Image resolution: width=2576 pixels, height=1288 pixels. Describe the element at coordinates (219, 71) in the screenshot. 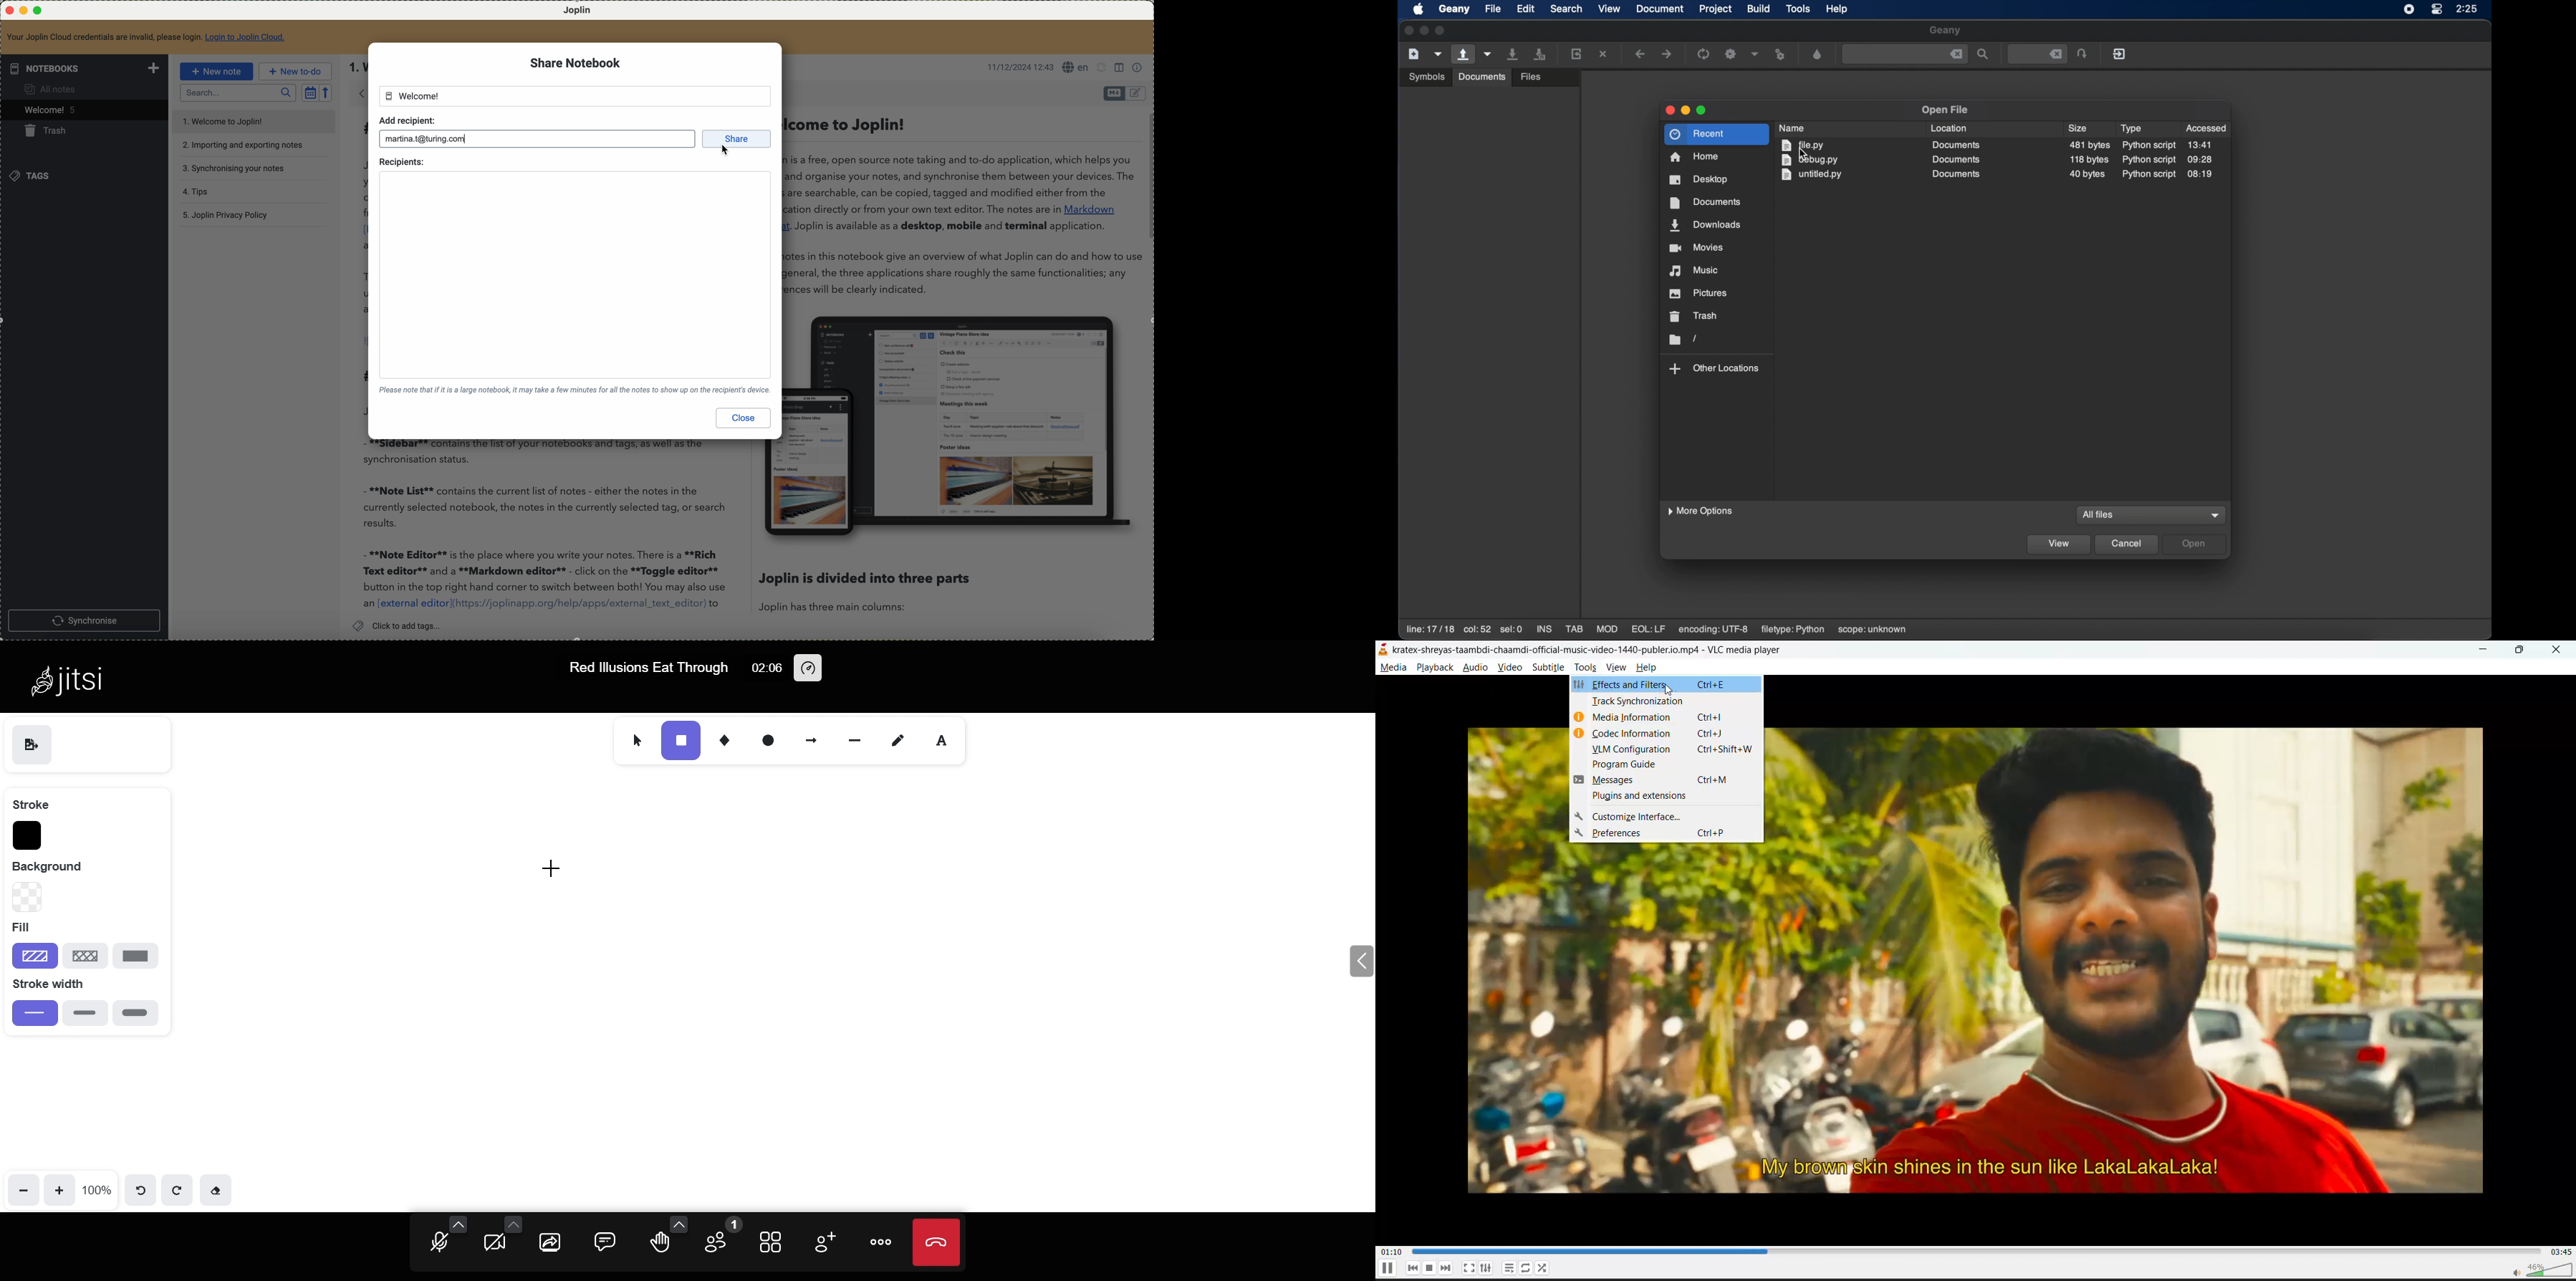

I see `new note` at that location.